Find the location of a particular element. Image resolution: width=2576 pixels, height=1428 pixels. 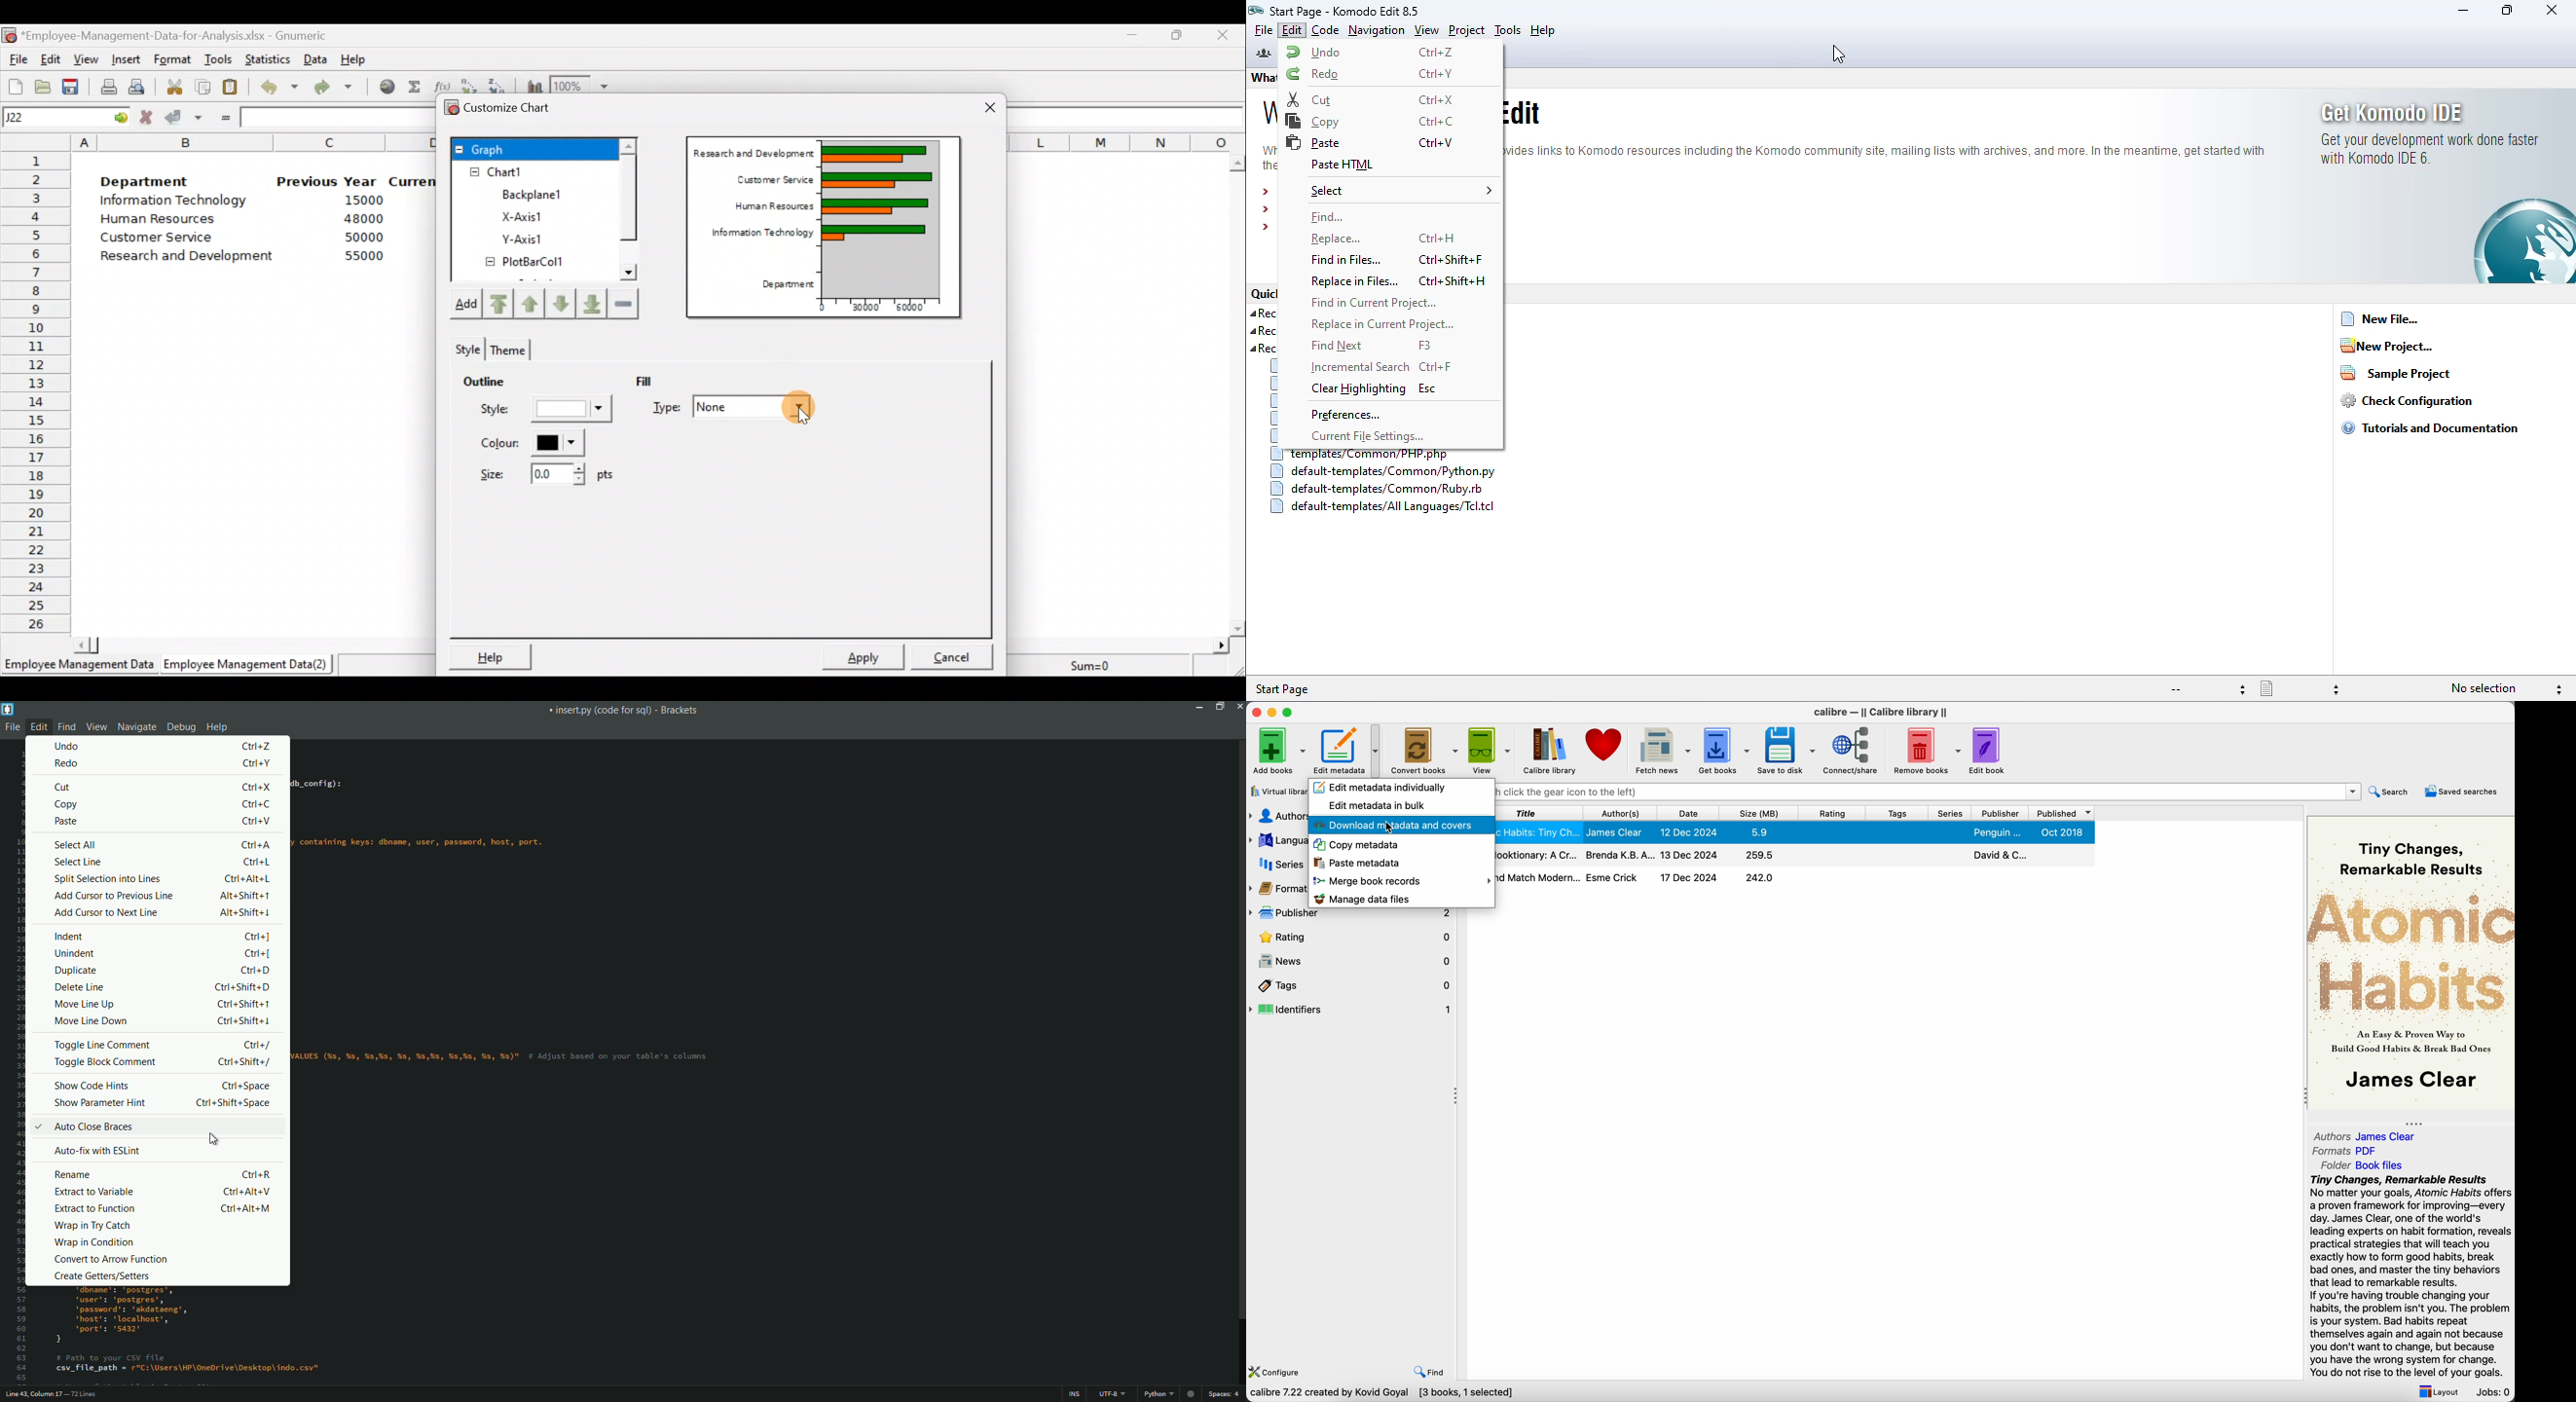

13 Dec 2024 is located at coordinates (1690, 854).